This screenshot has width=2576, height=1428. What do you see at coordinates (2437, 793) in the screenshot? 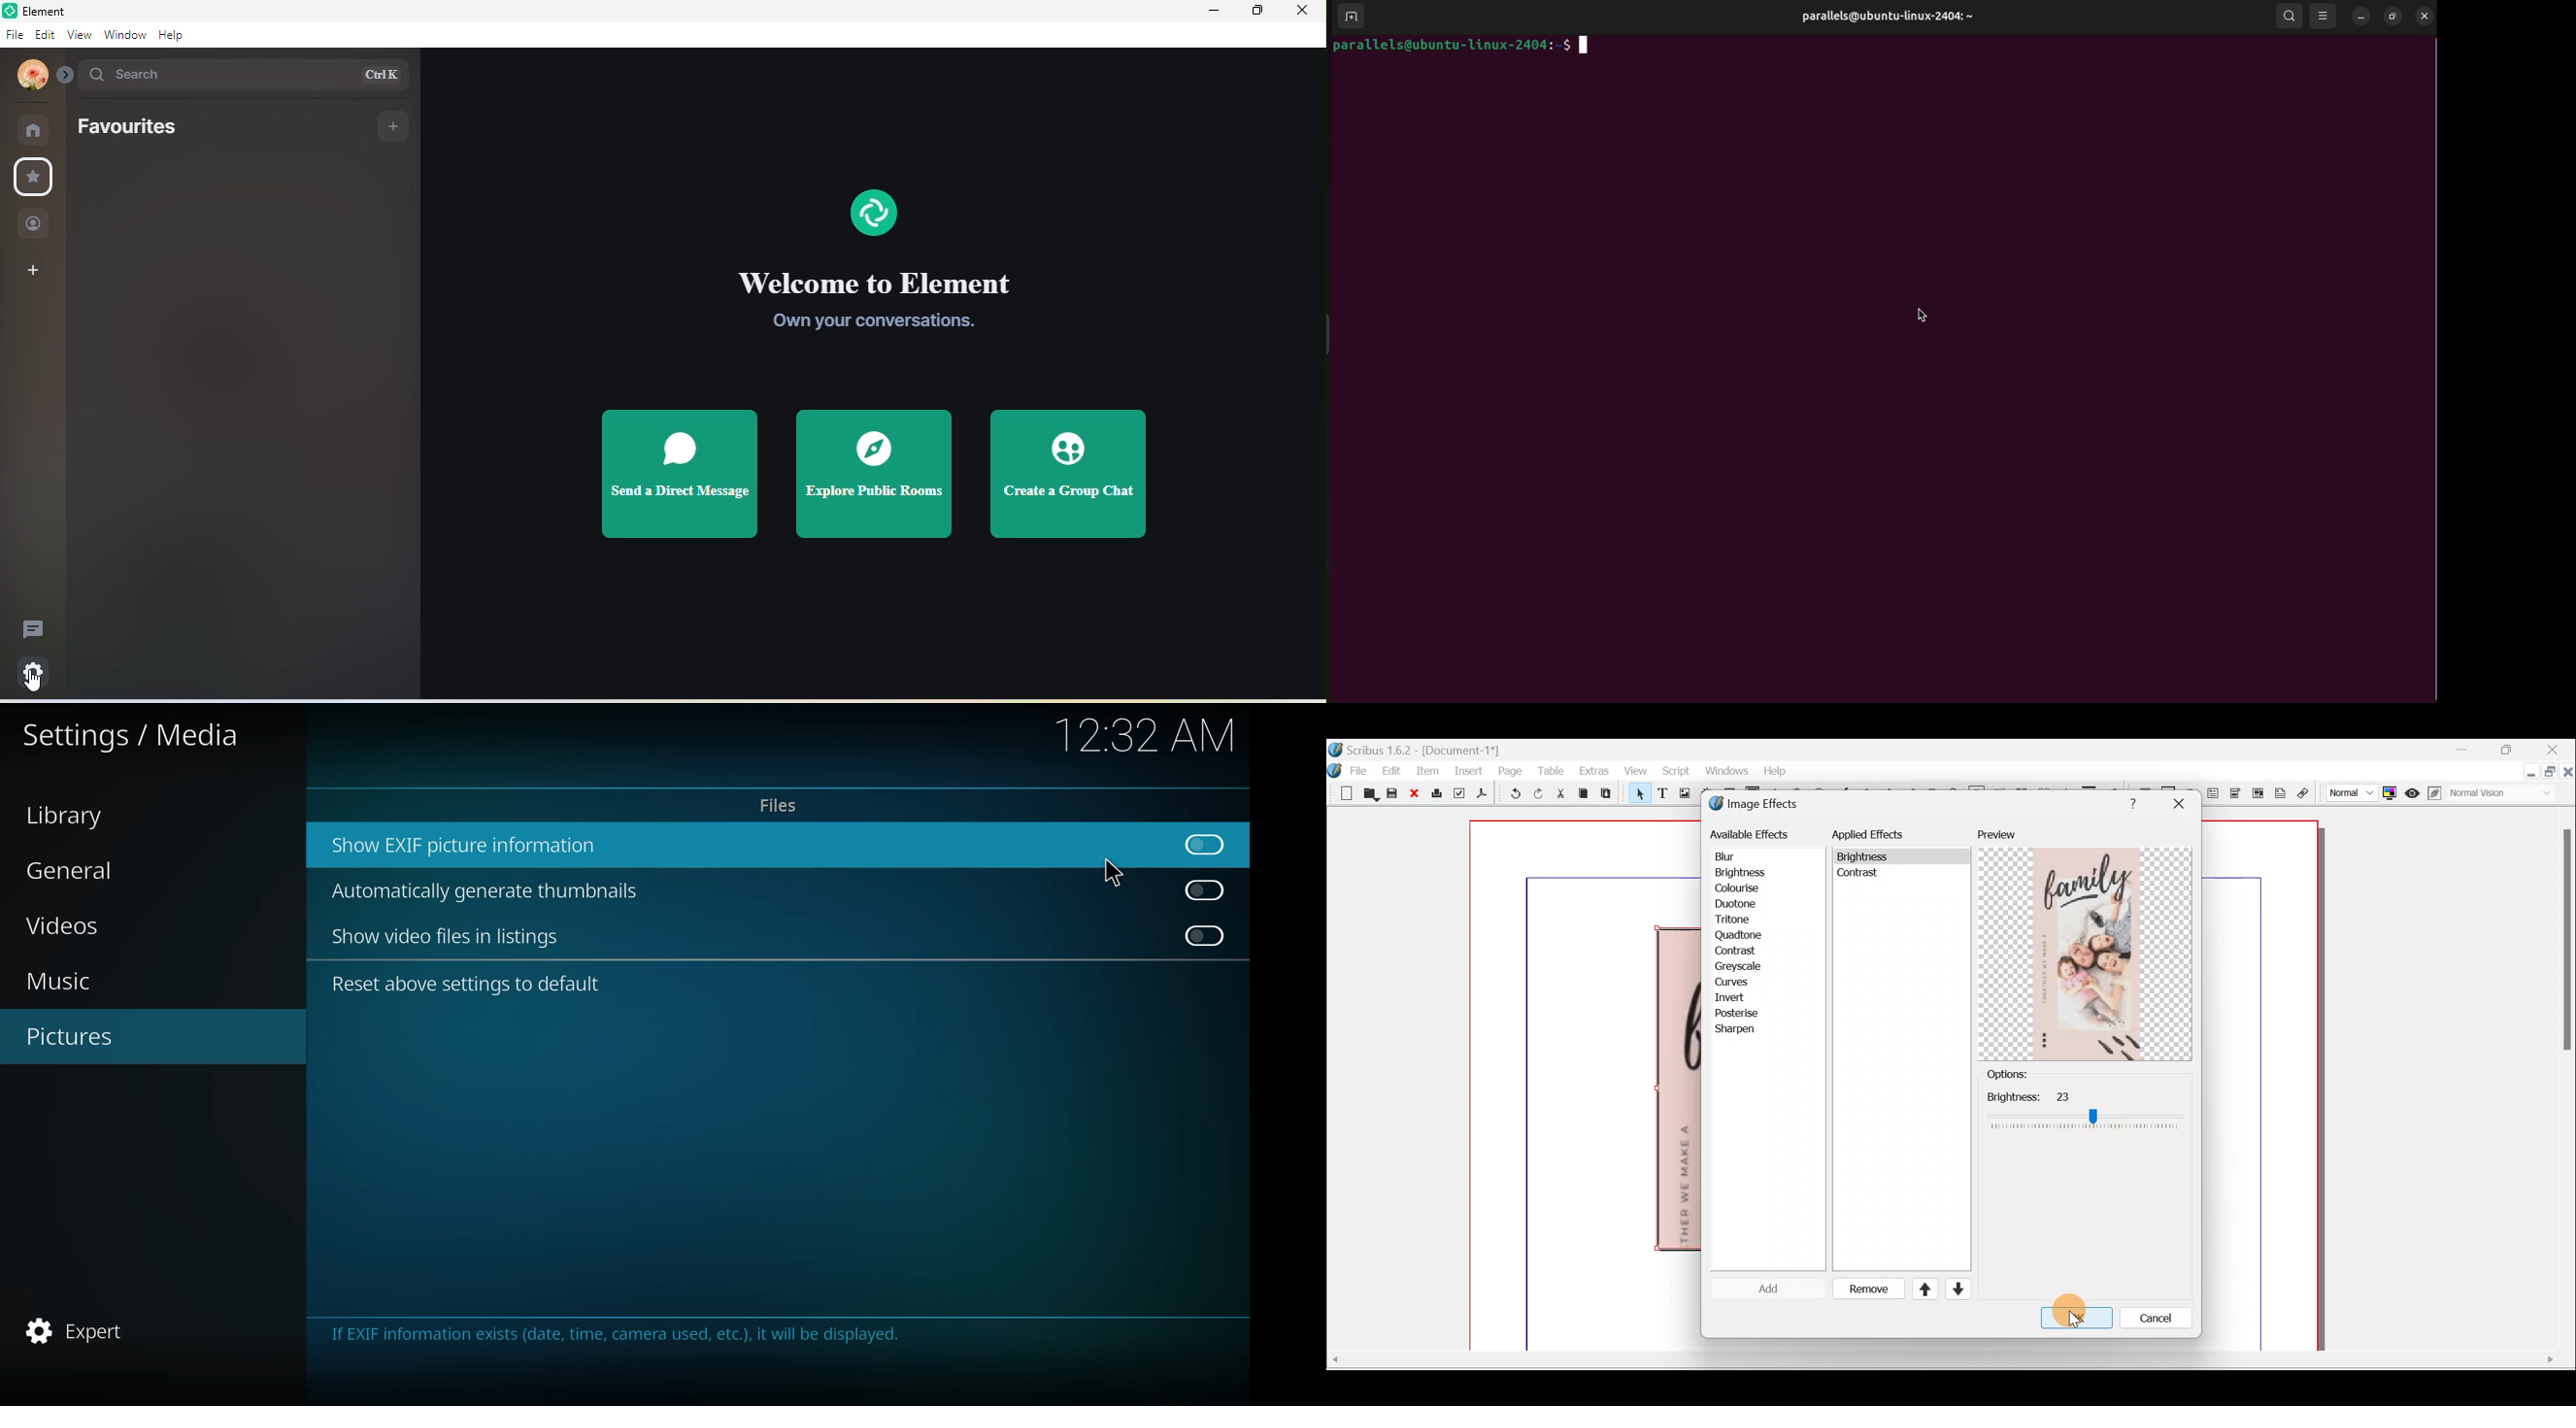
I see `Edit in preview mode` at bounding box center [2437, 793].